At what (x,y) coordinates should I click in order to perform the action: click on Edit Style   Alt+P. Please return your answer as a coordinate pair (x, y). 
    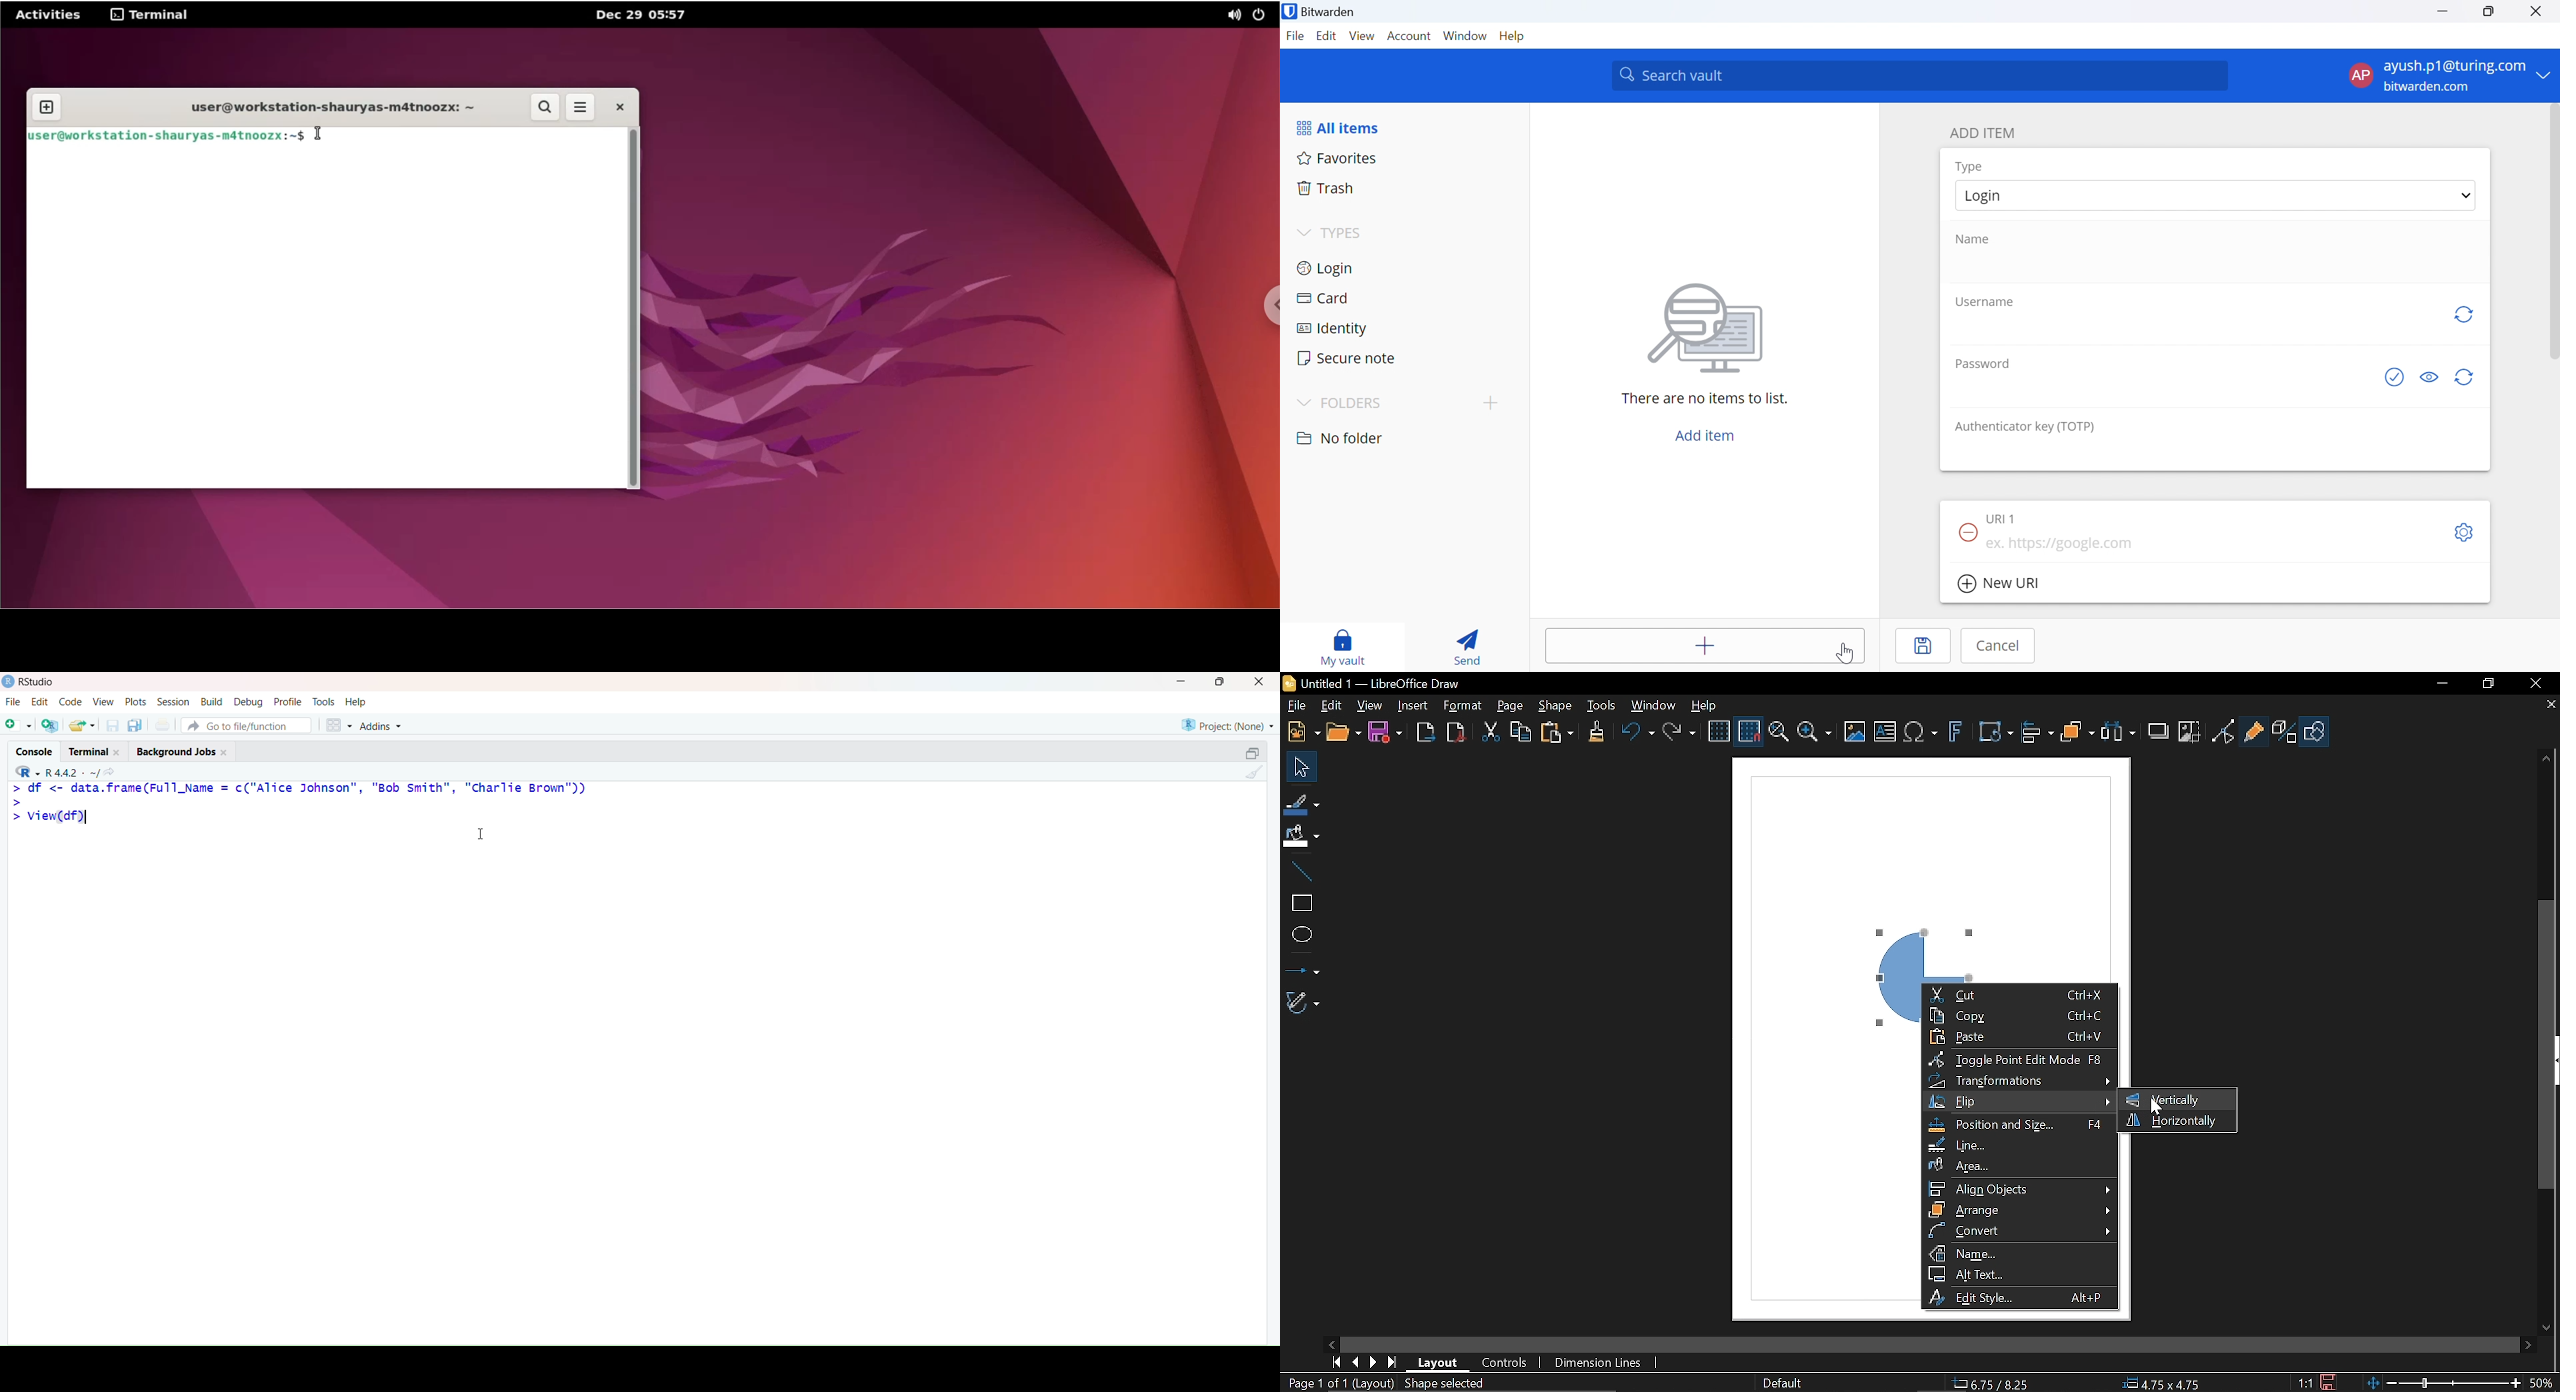
    Looking at the image, I should click on (2017, 1297).